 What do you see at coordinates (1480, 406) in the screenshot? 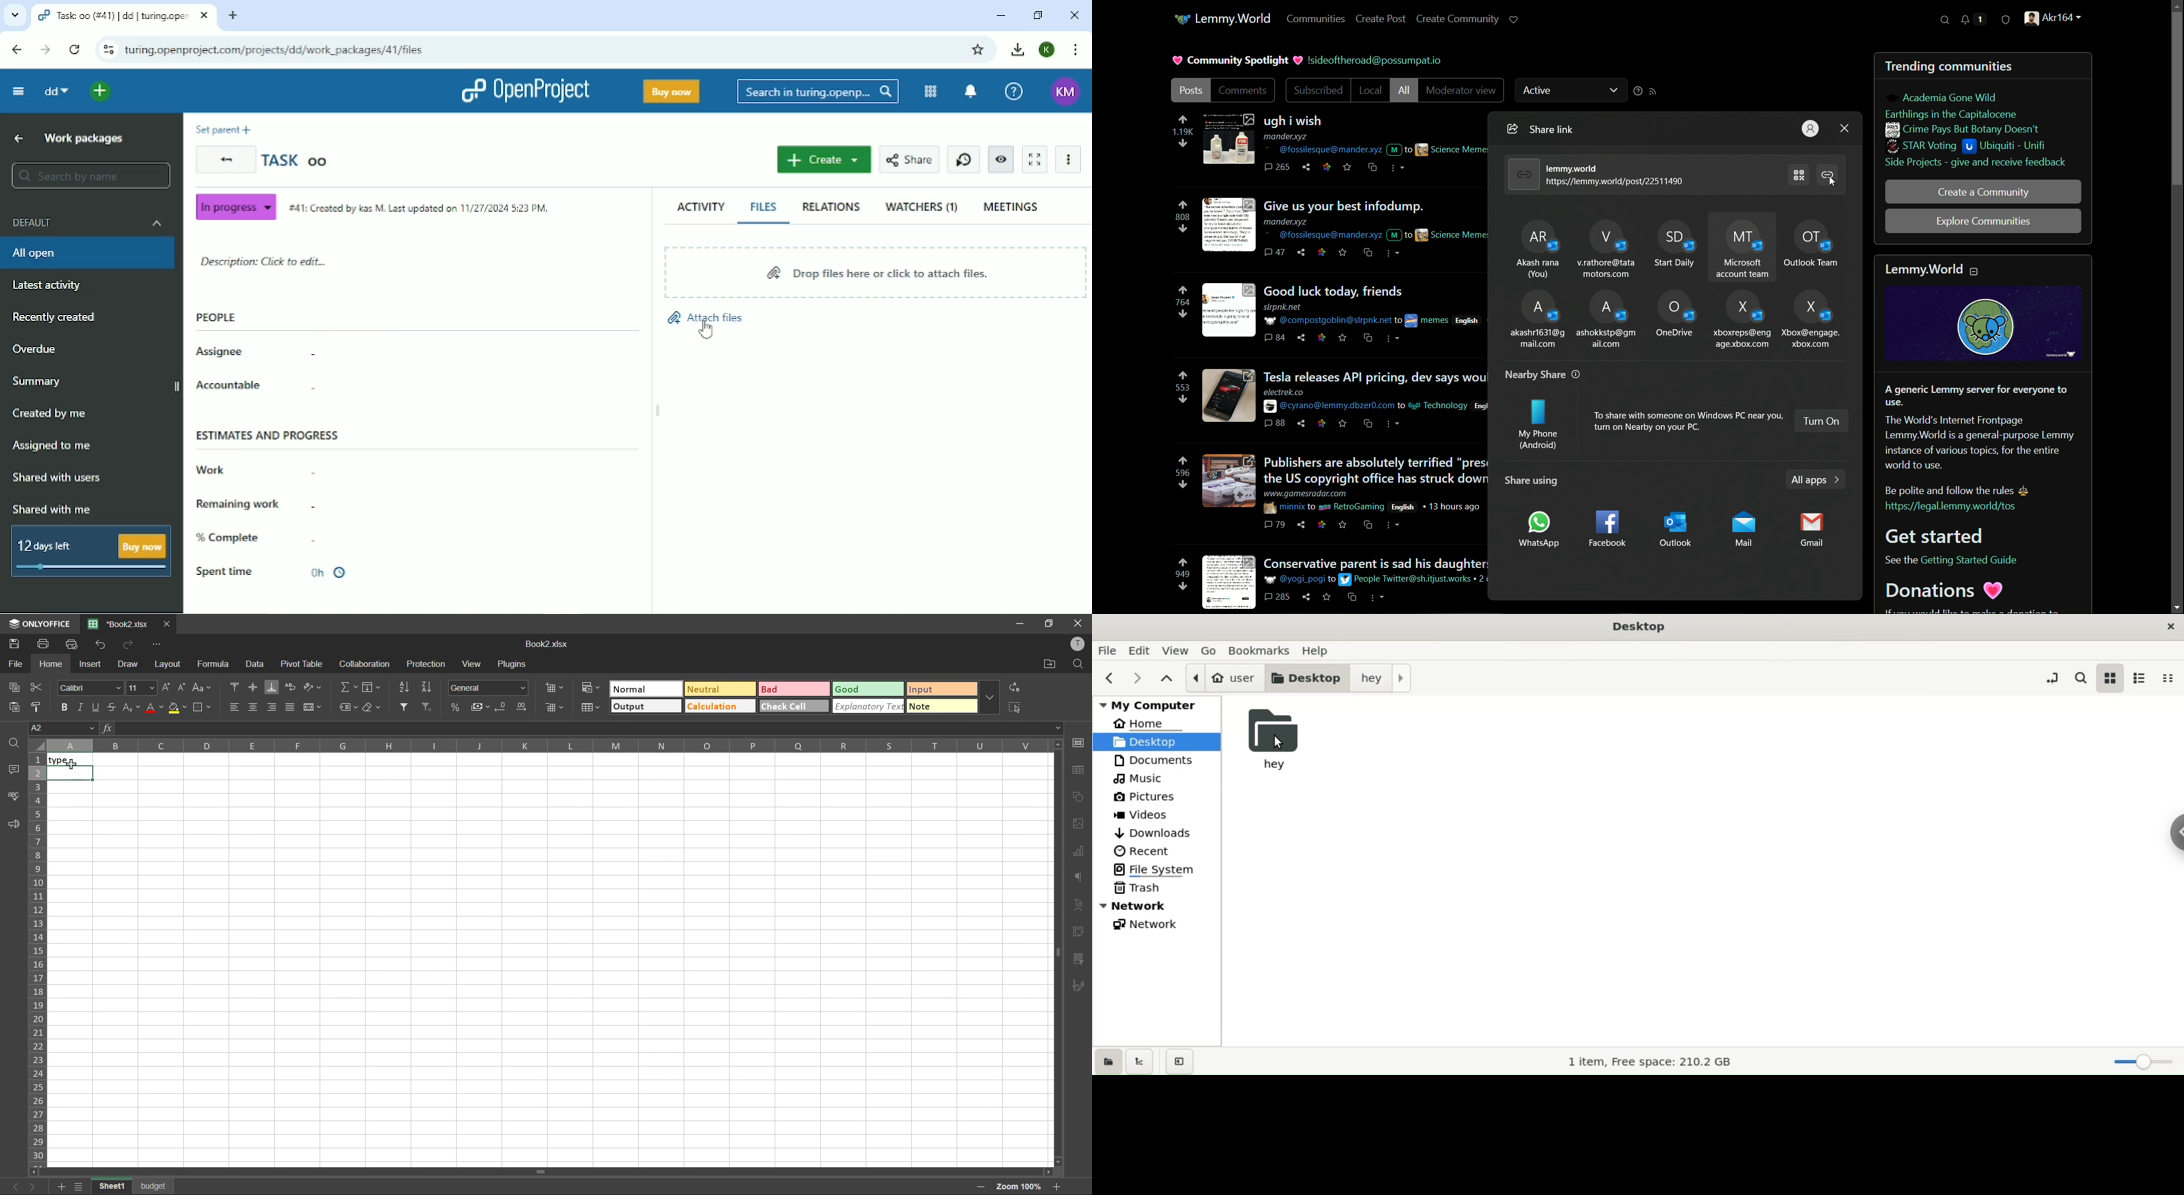
I see `Eng` at bounding box center [1480, 406].